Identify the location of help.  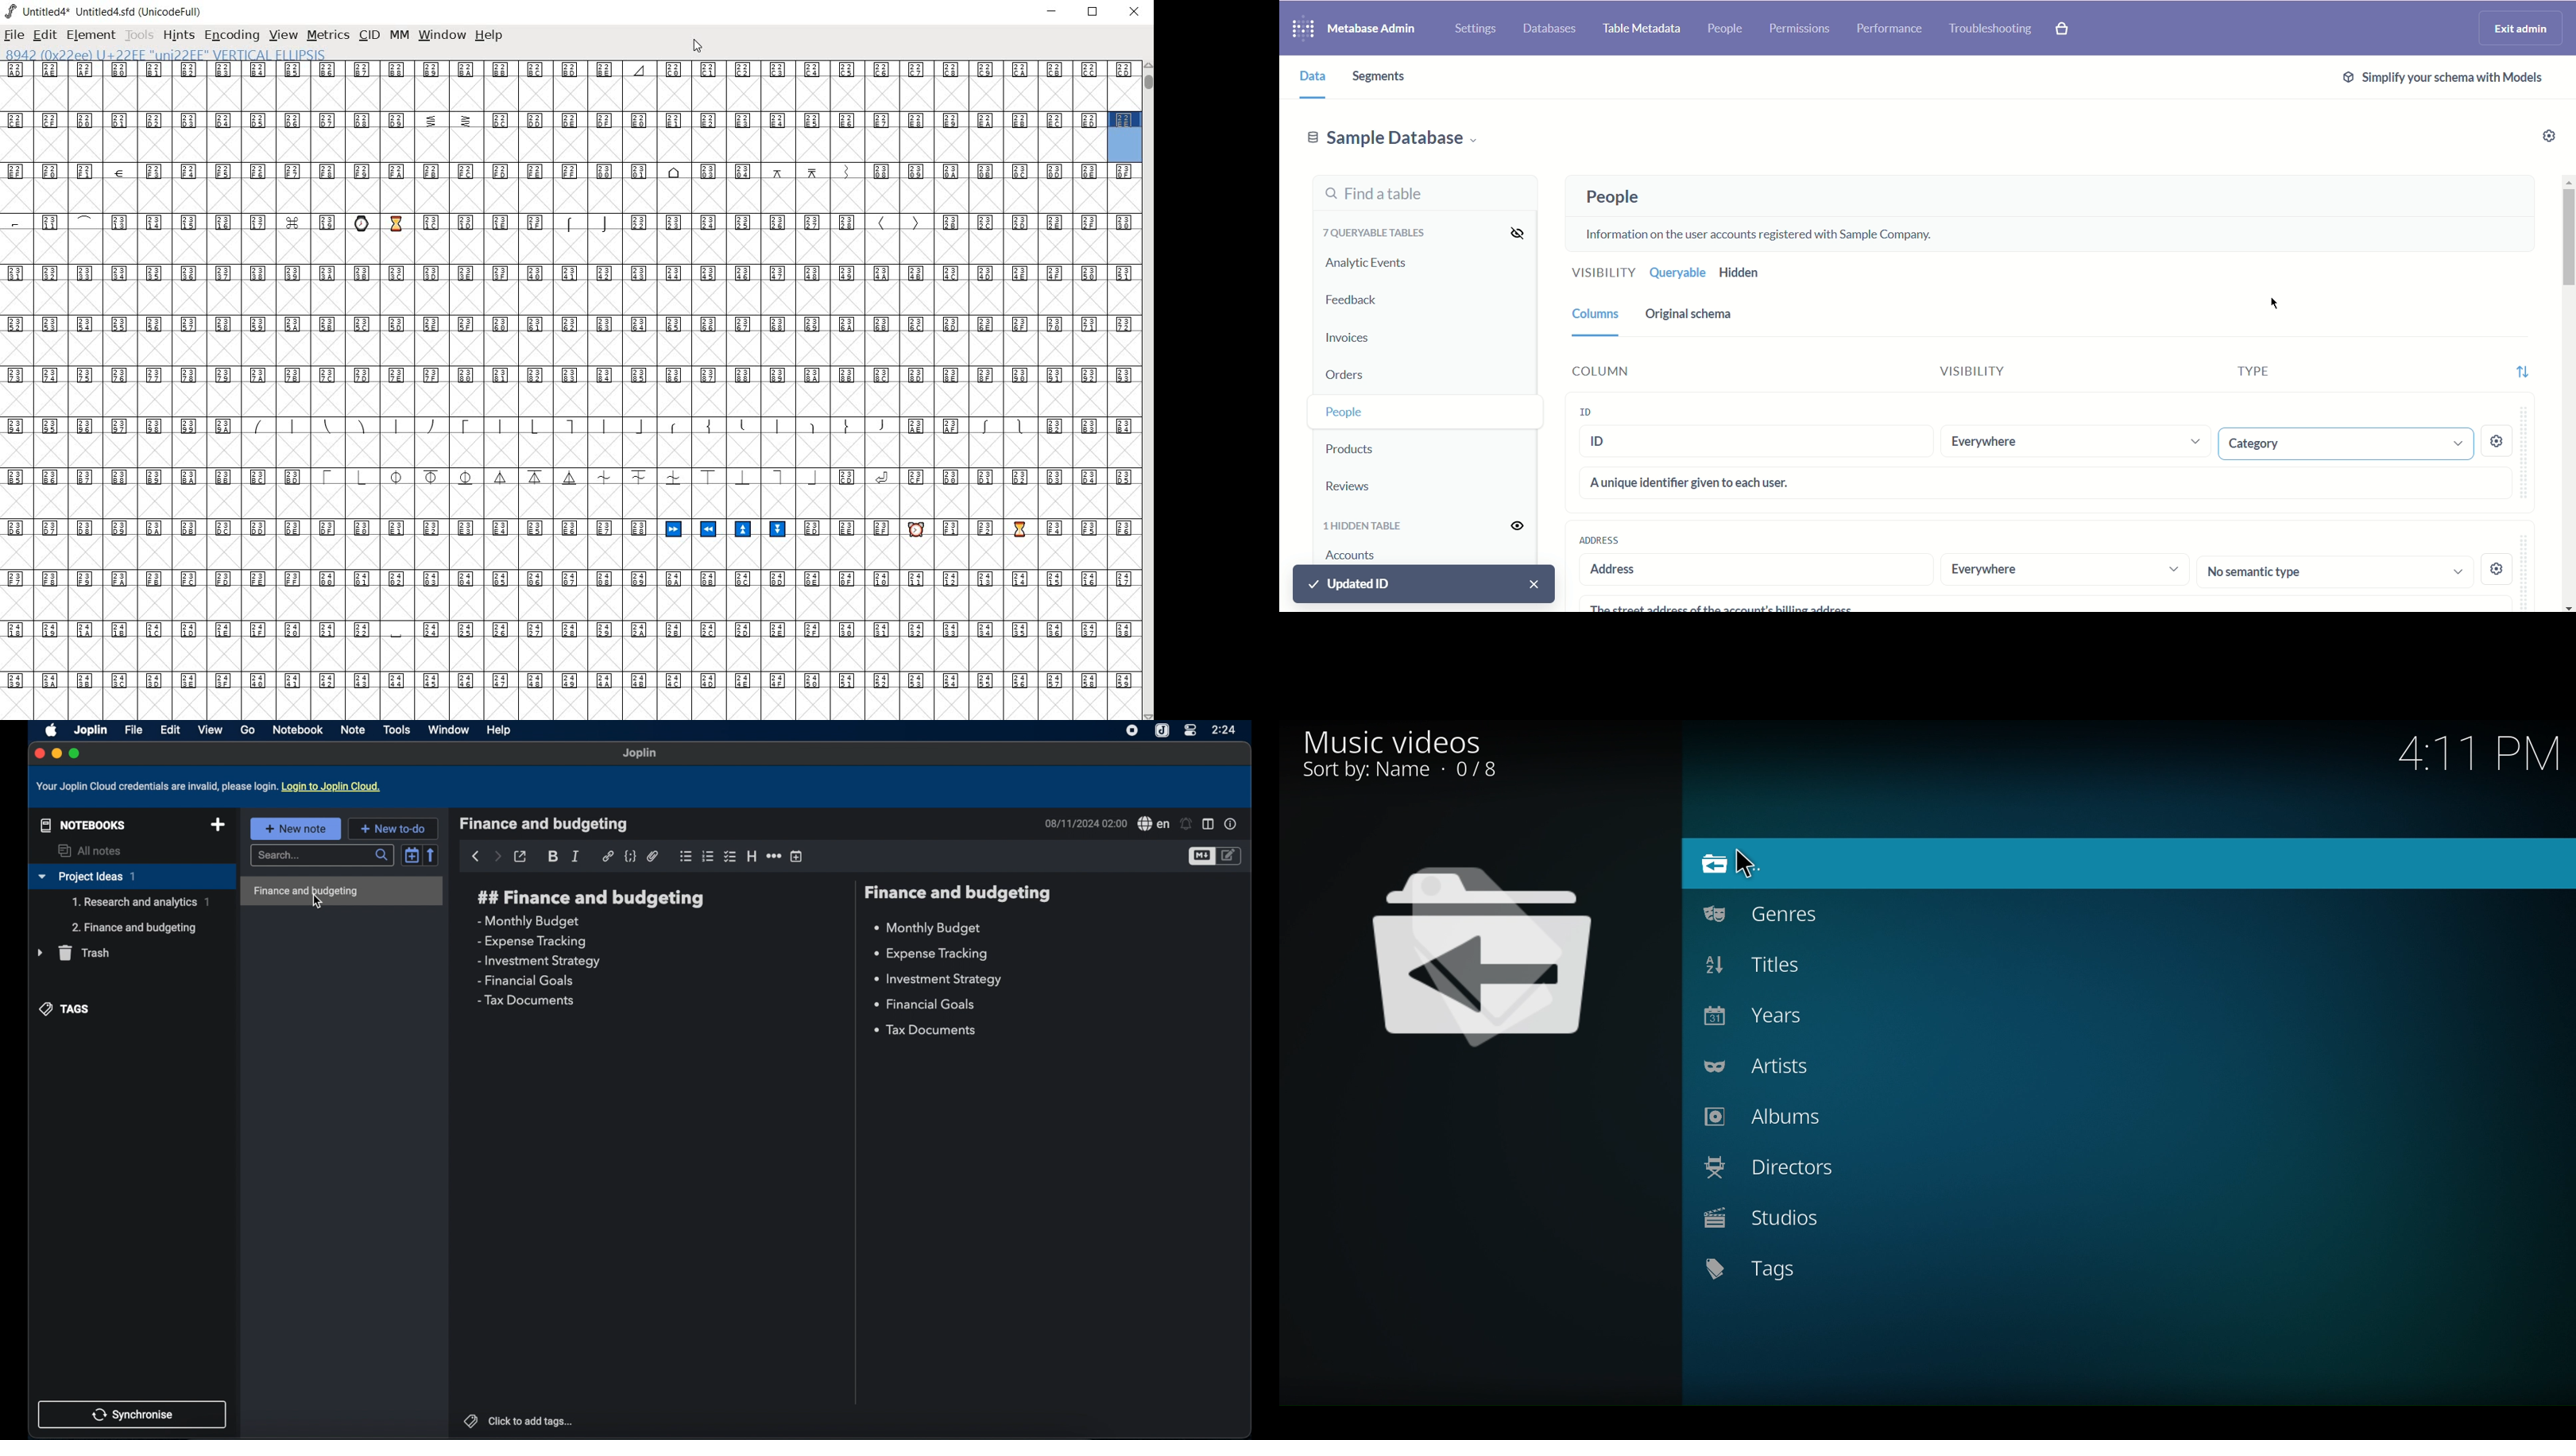
(500, 731).